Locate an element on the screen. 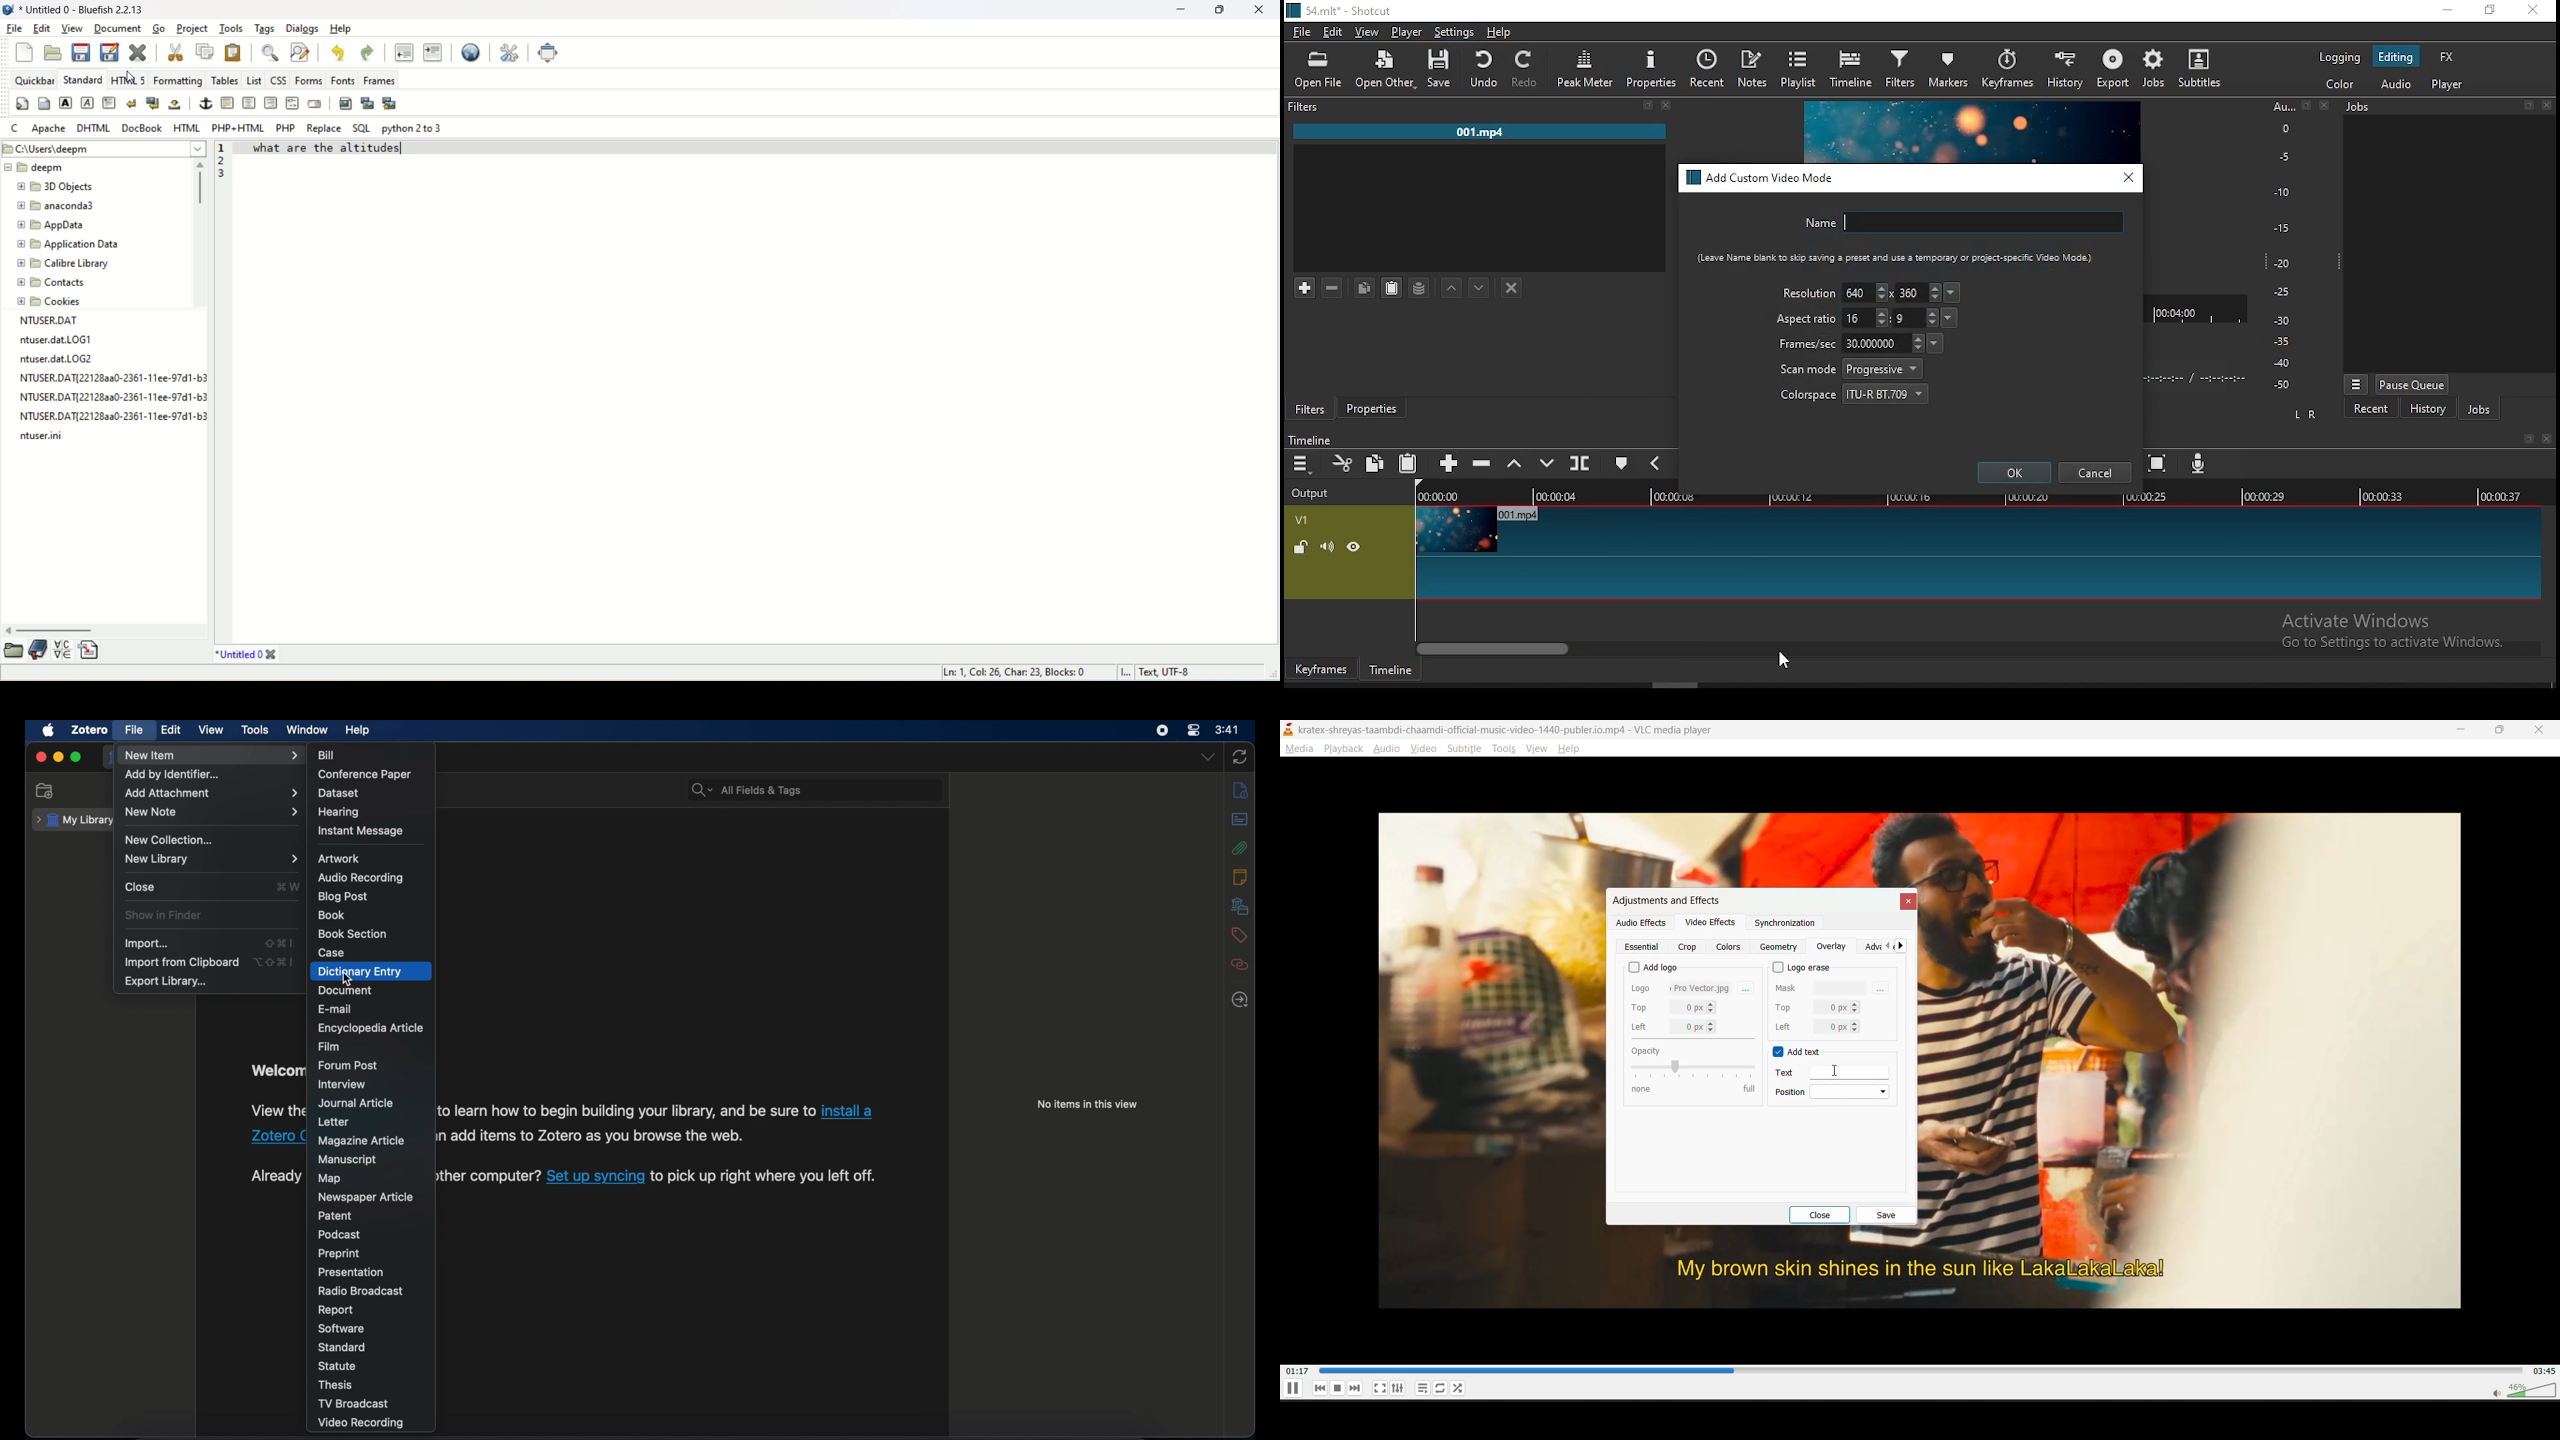 This screenshot has width=2576, height=1456. -15 is located at coordinates (2280, 227).